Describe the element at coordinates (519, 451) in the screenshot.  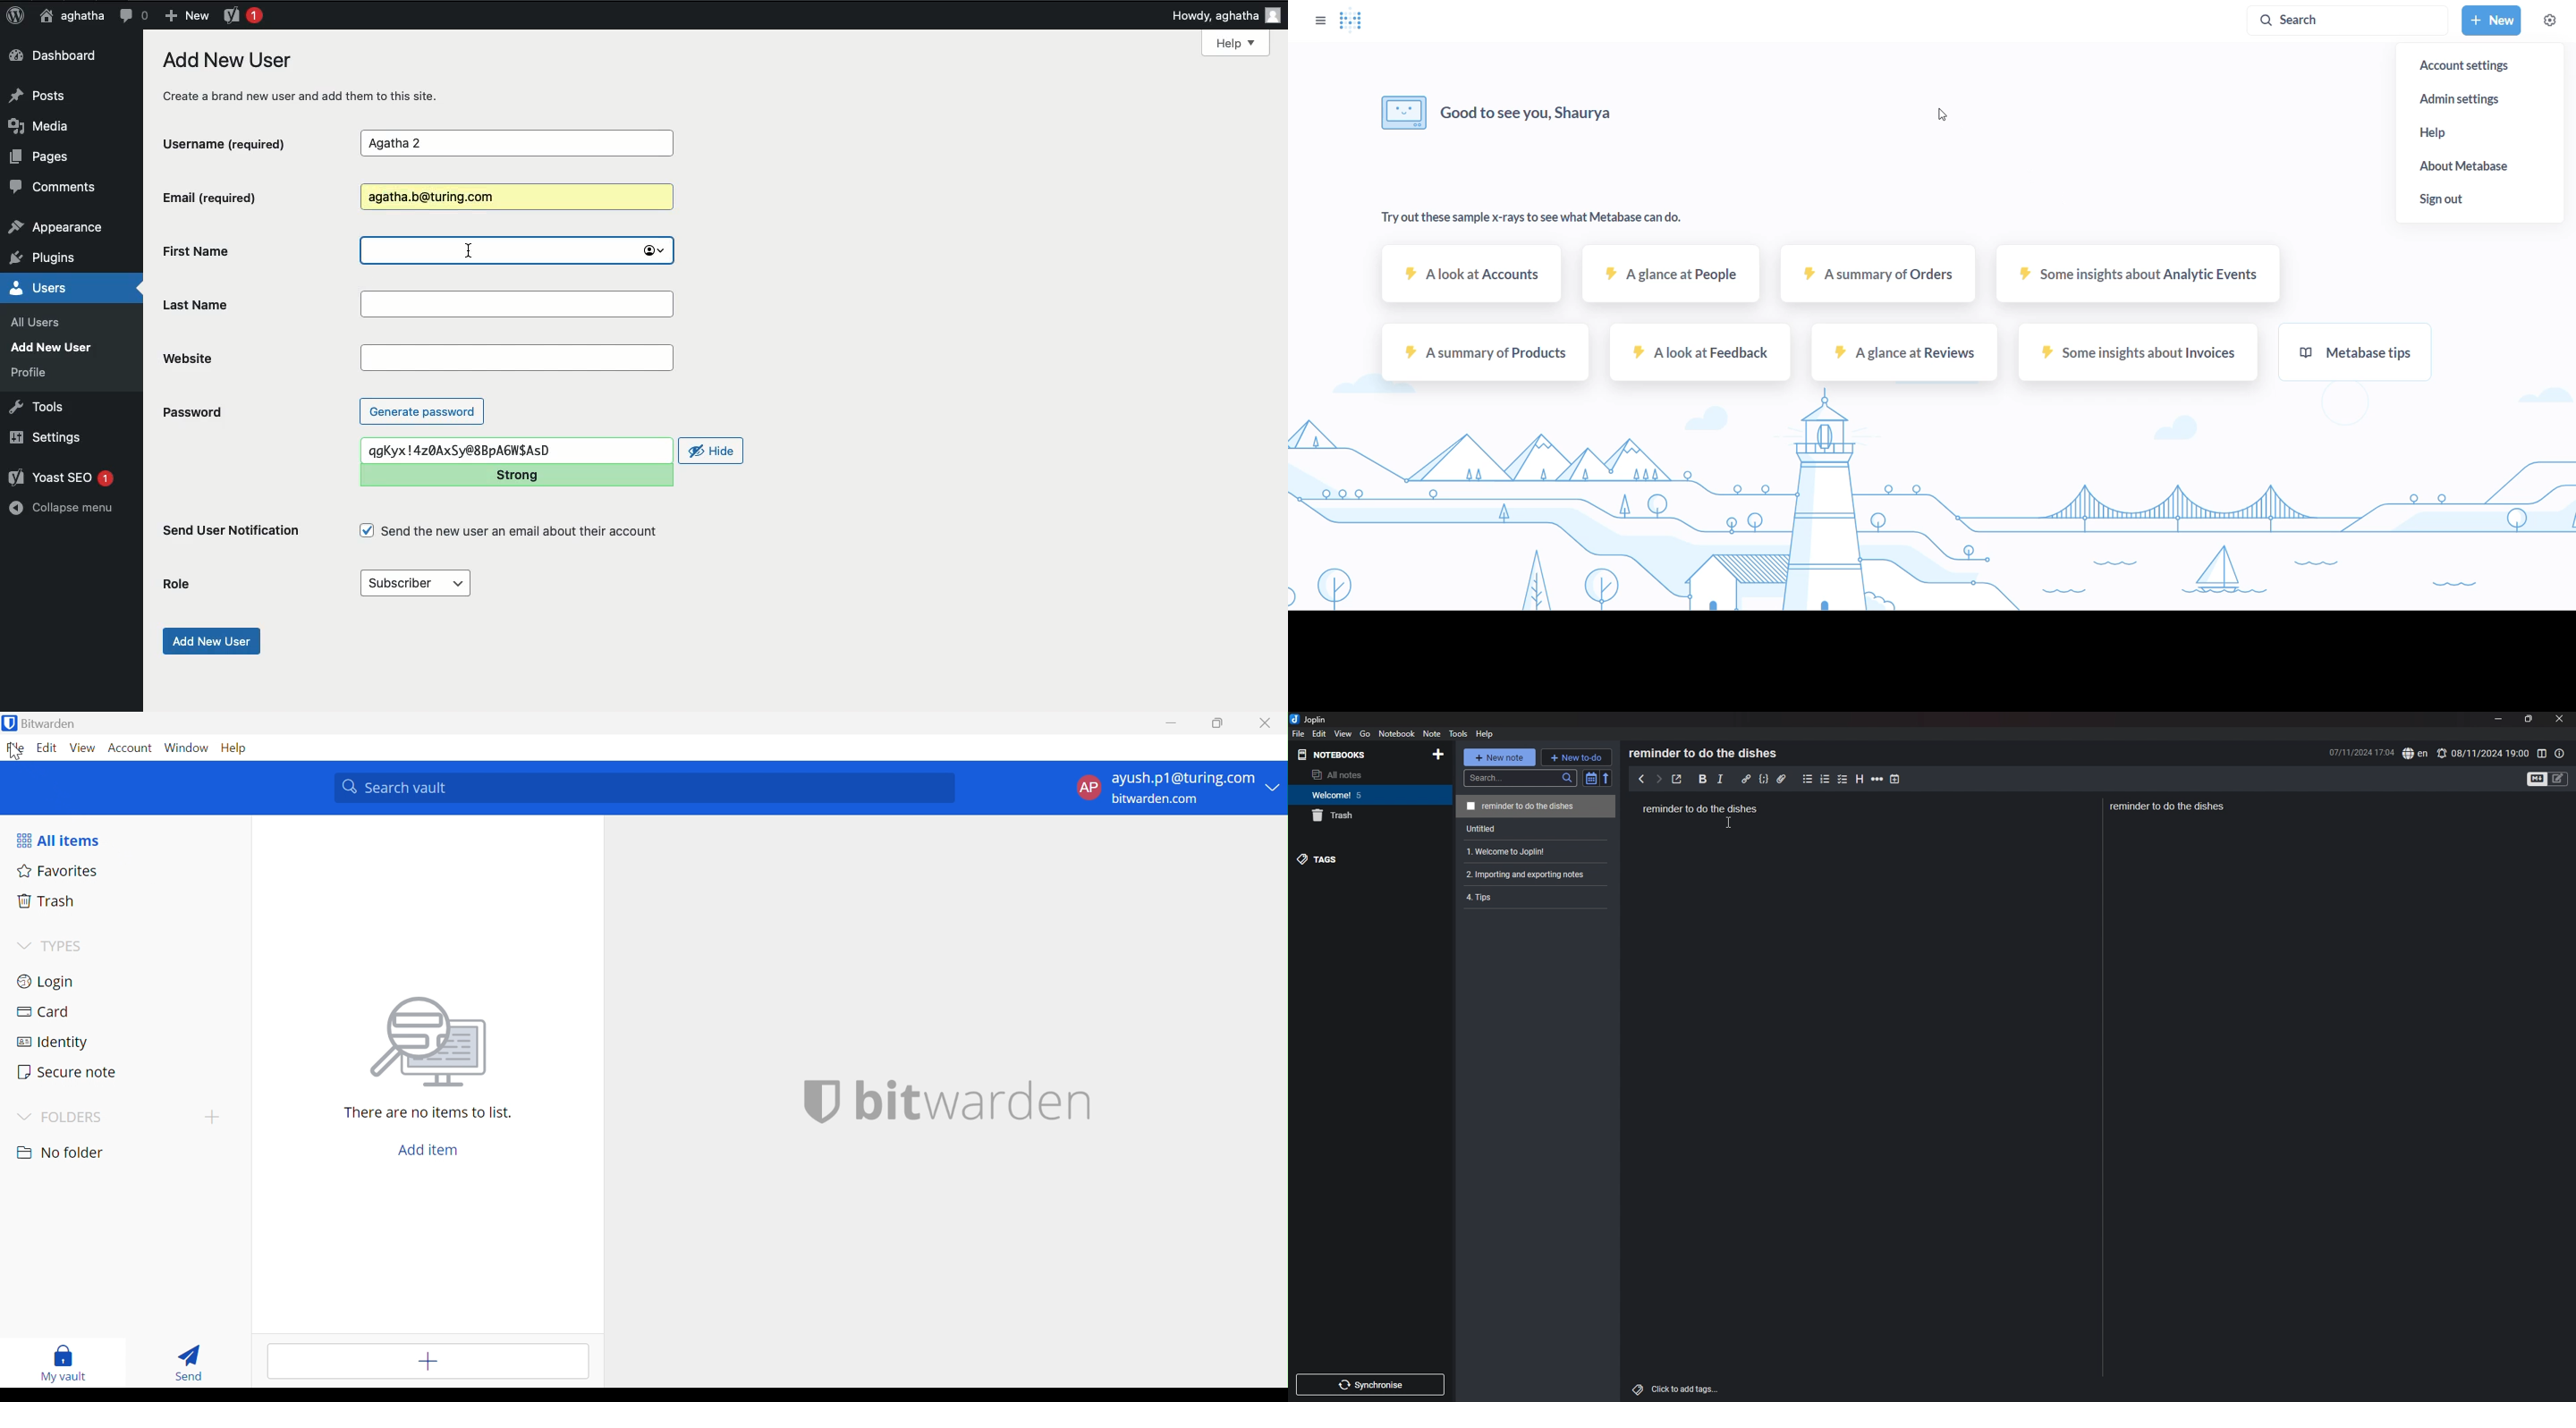
I see `qgKyx | 4z0AxSy@8BpAGWSASD` at that location.